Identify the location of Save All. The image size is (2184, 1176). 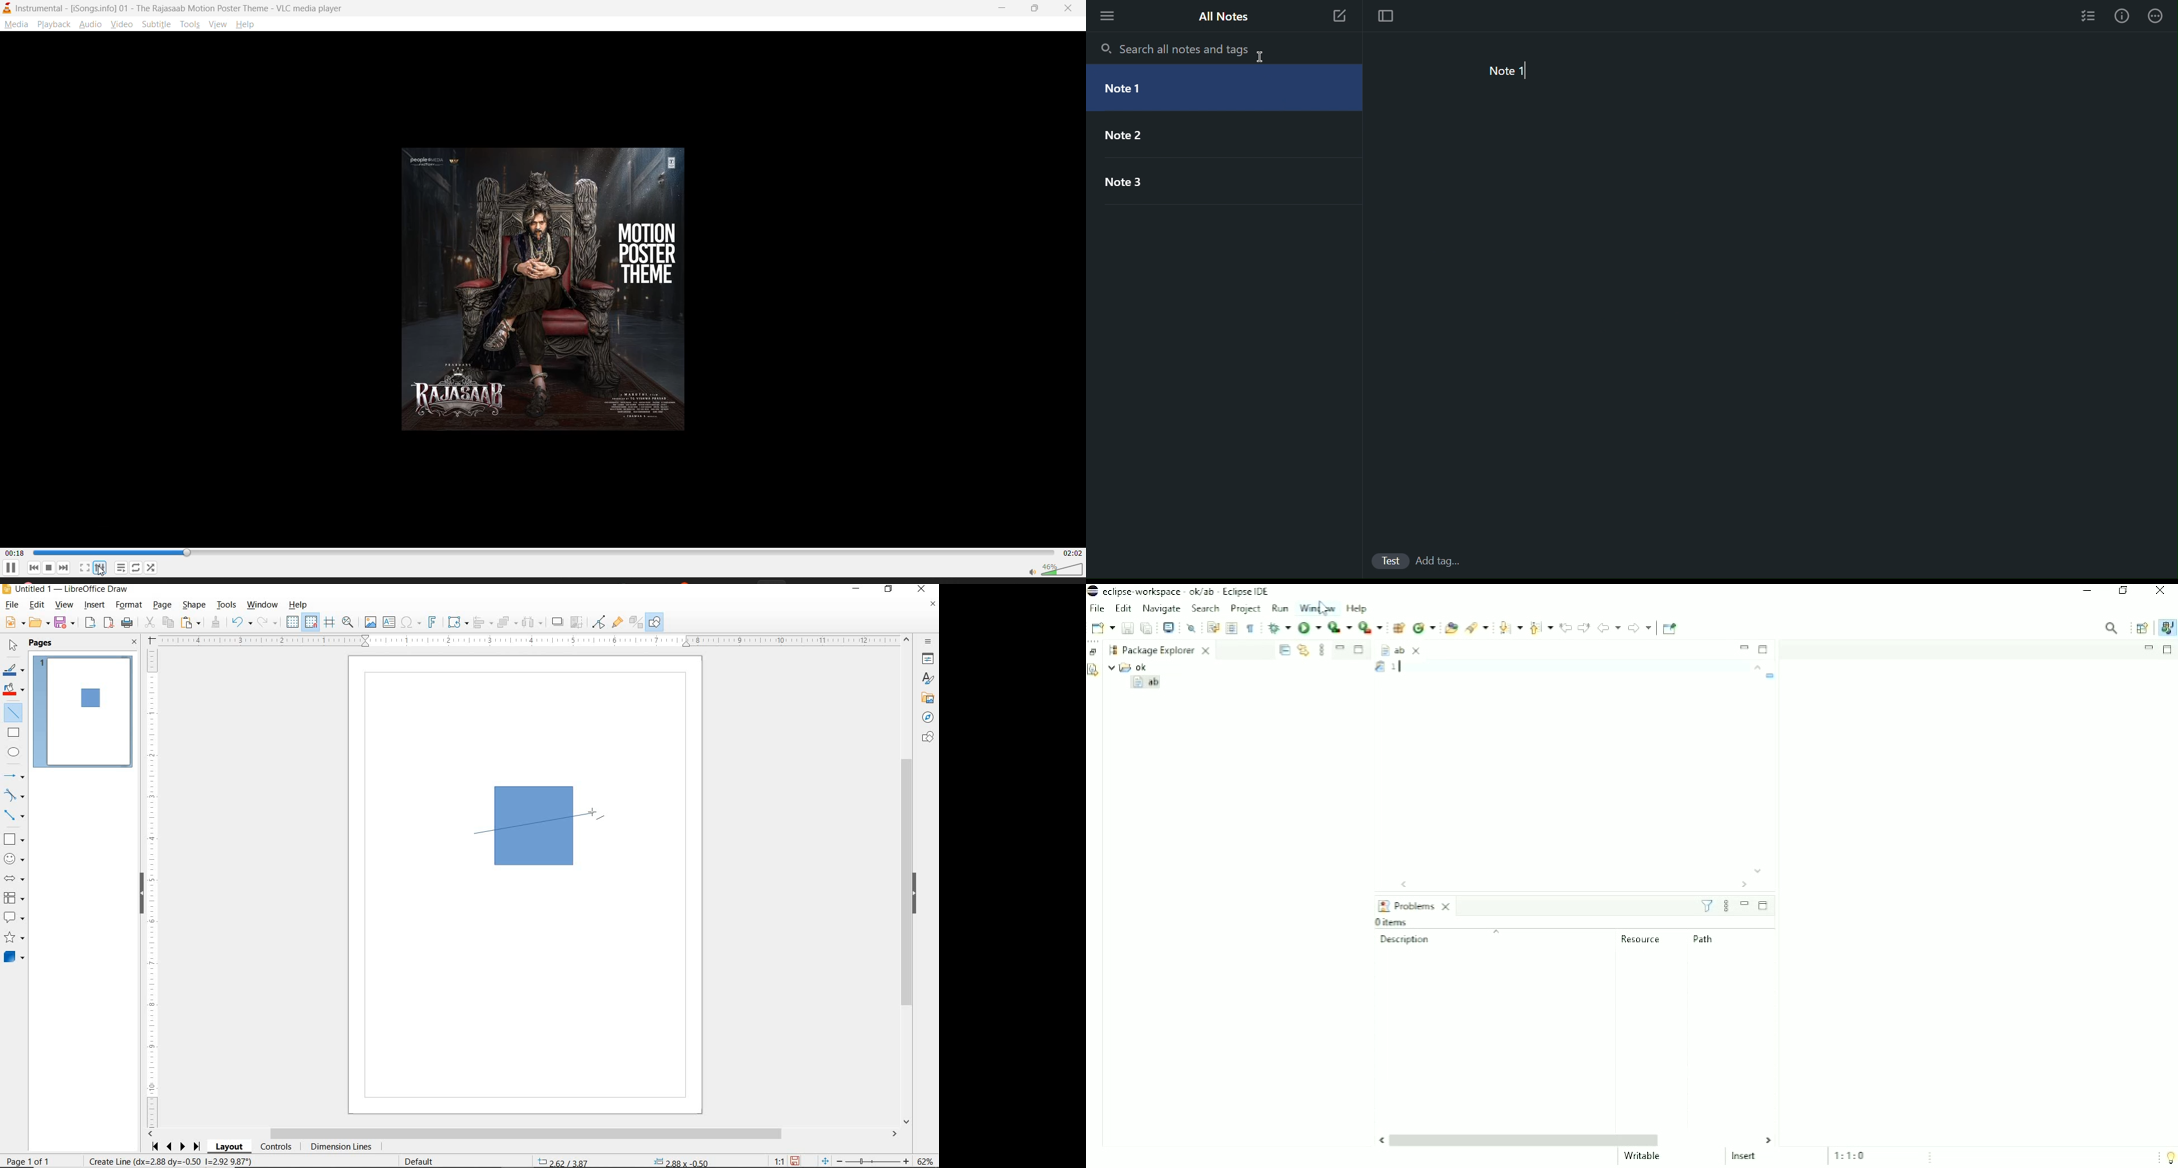
(1147, 628).